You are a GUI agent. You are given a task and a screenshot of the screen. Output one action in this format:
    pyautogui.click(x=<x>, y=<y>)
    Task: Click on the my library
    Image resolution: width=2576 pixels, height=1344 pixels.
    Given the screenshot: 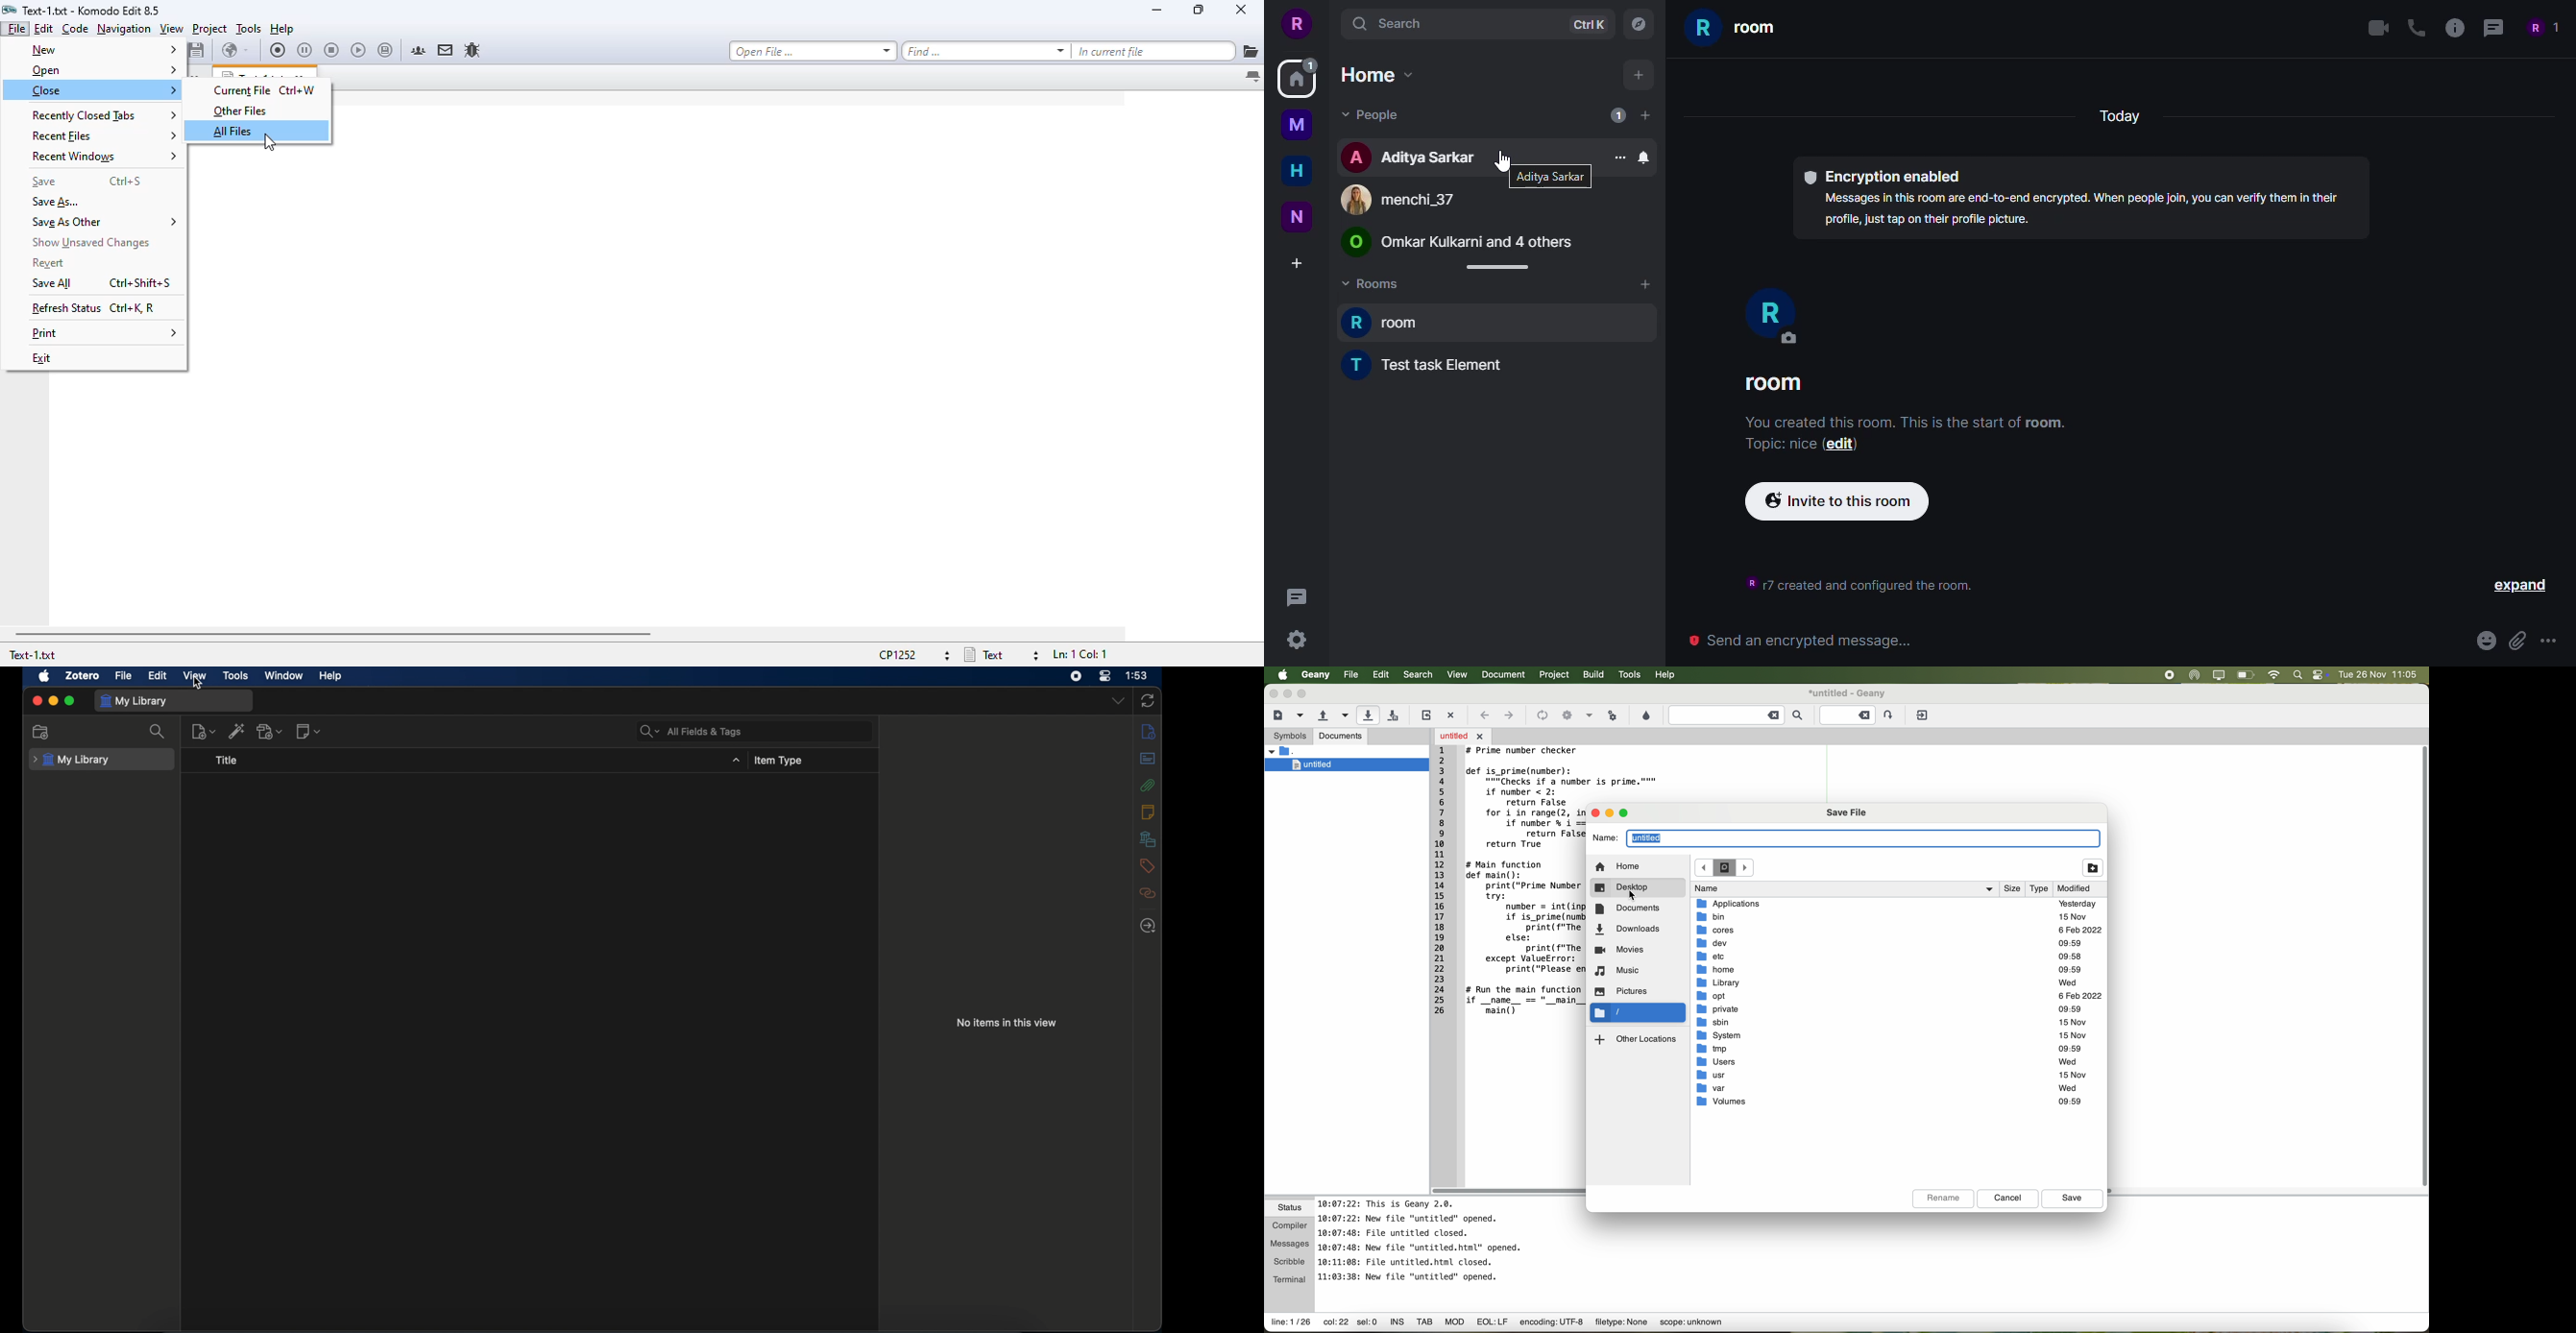 What is the action you would take?
    pyautogui.click(x=133, y=702)
    